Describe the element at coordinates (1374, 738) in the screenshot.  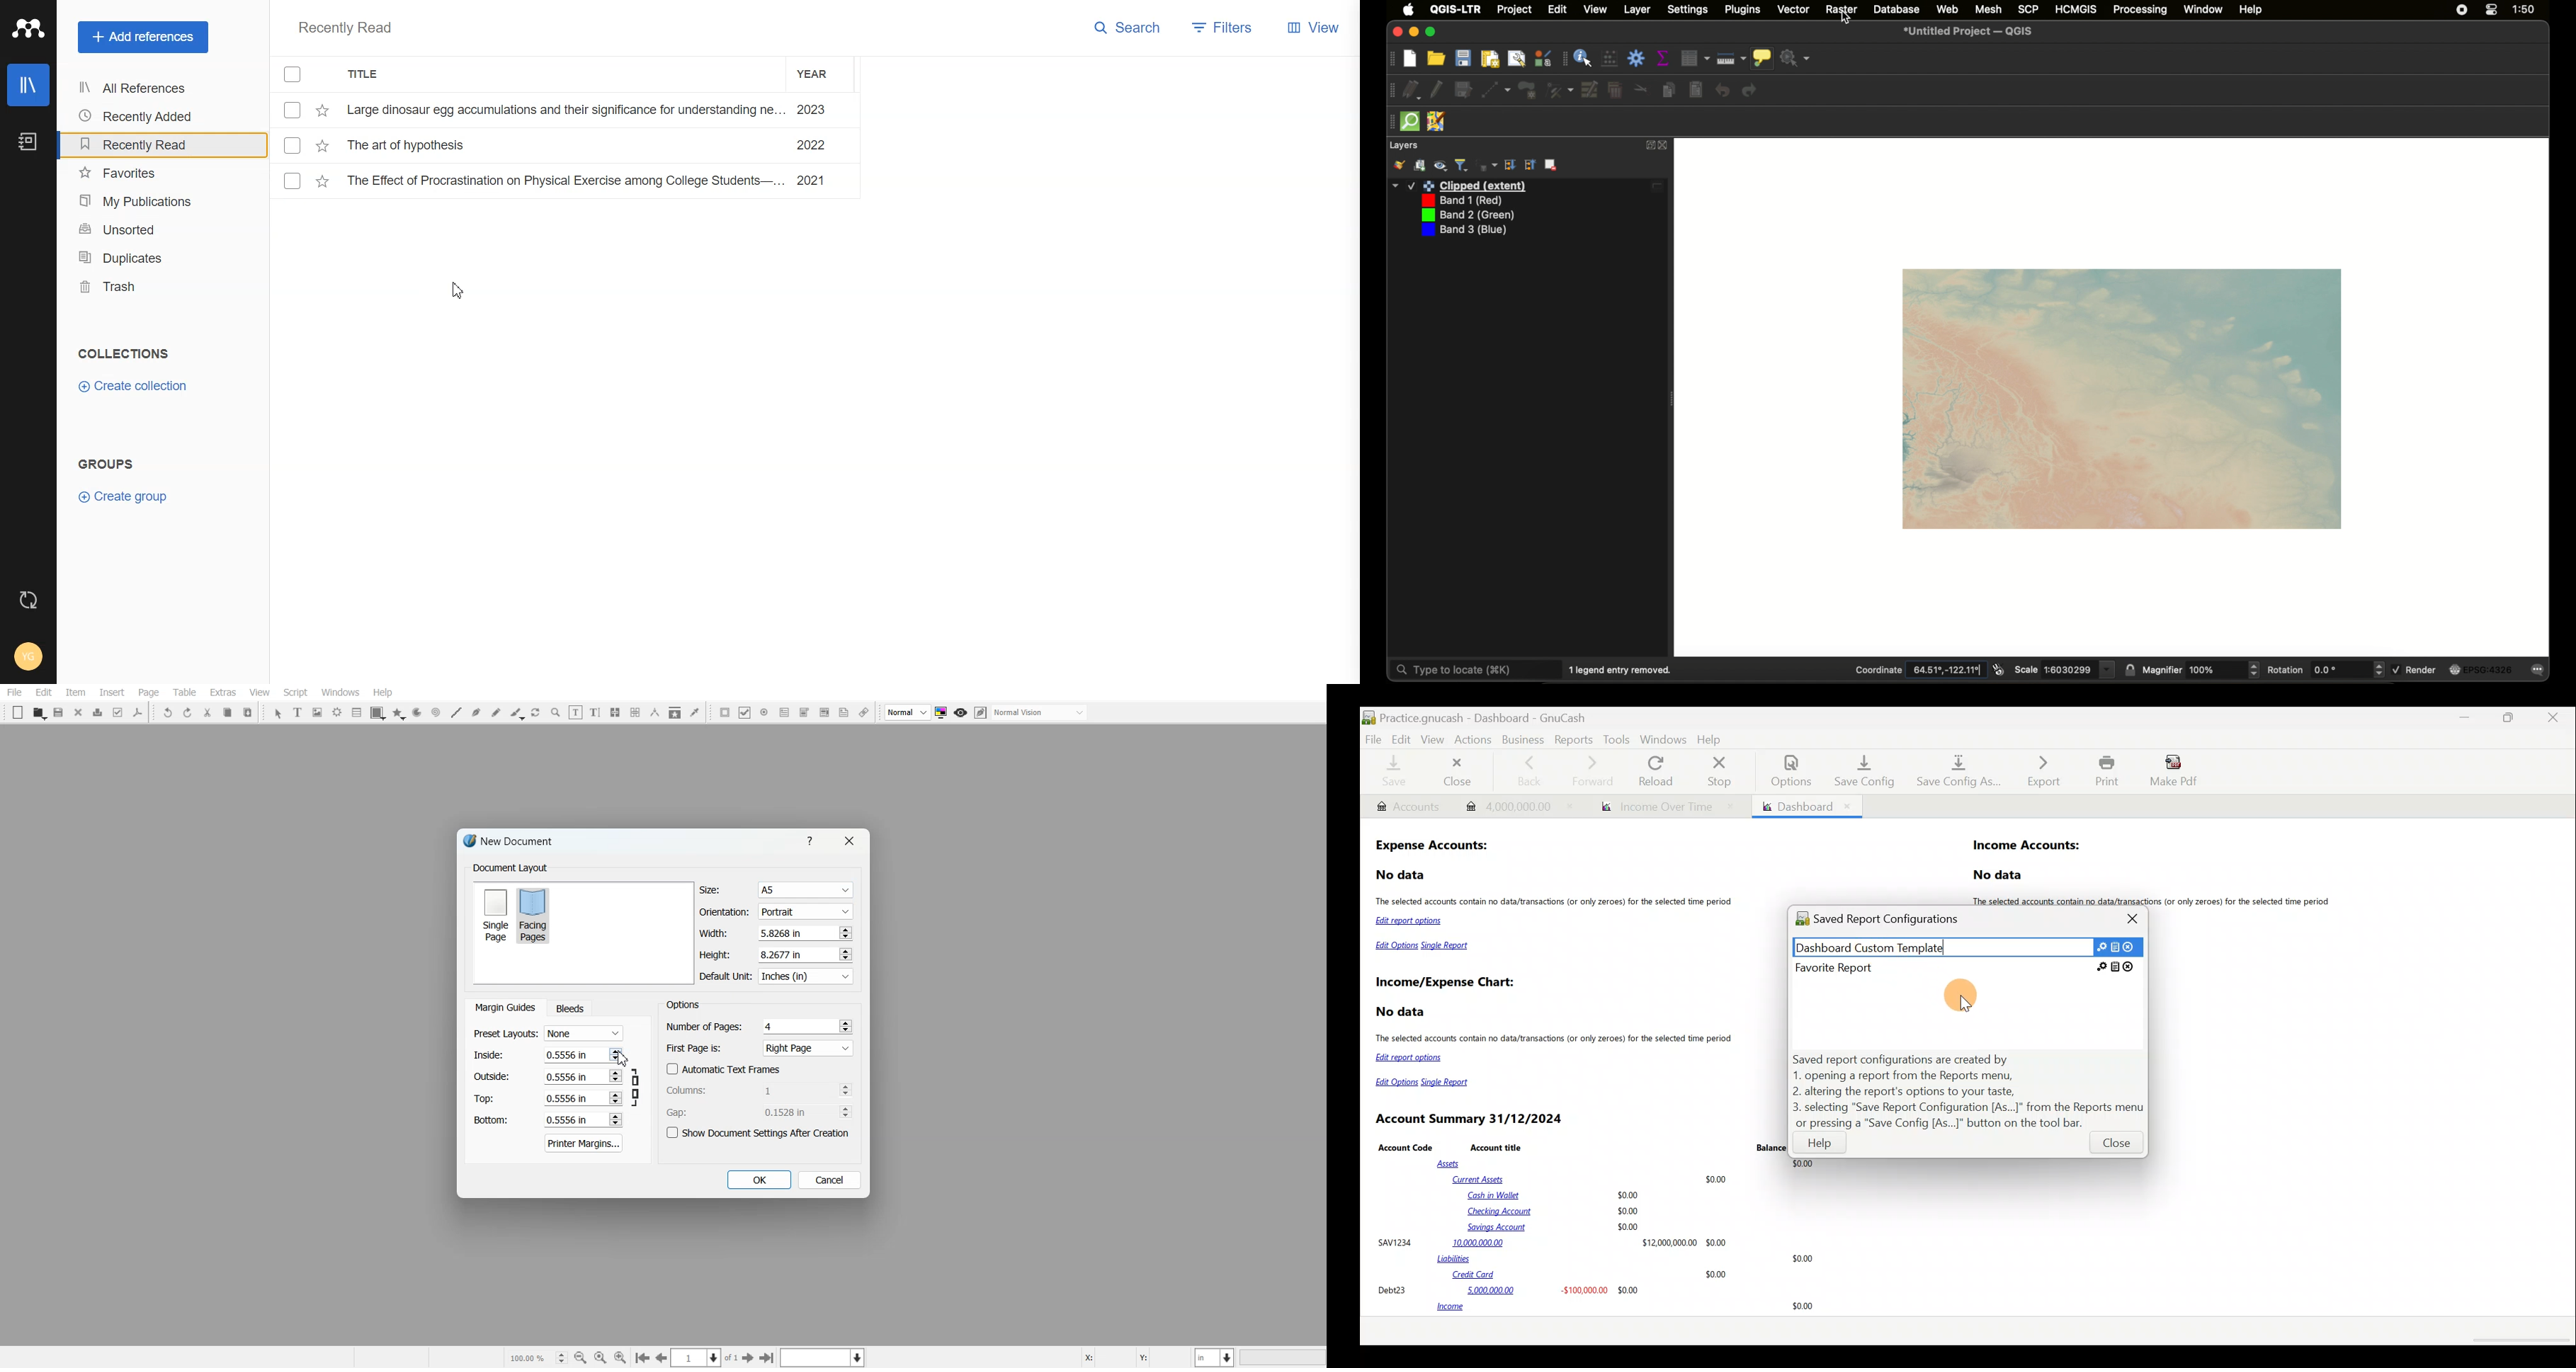
I see `File` at that location.